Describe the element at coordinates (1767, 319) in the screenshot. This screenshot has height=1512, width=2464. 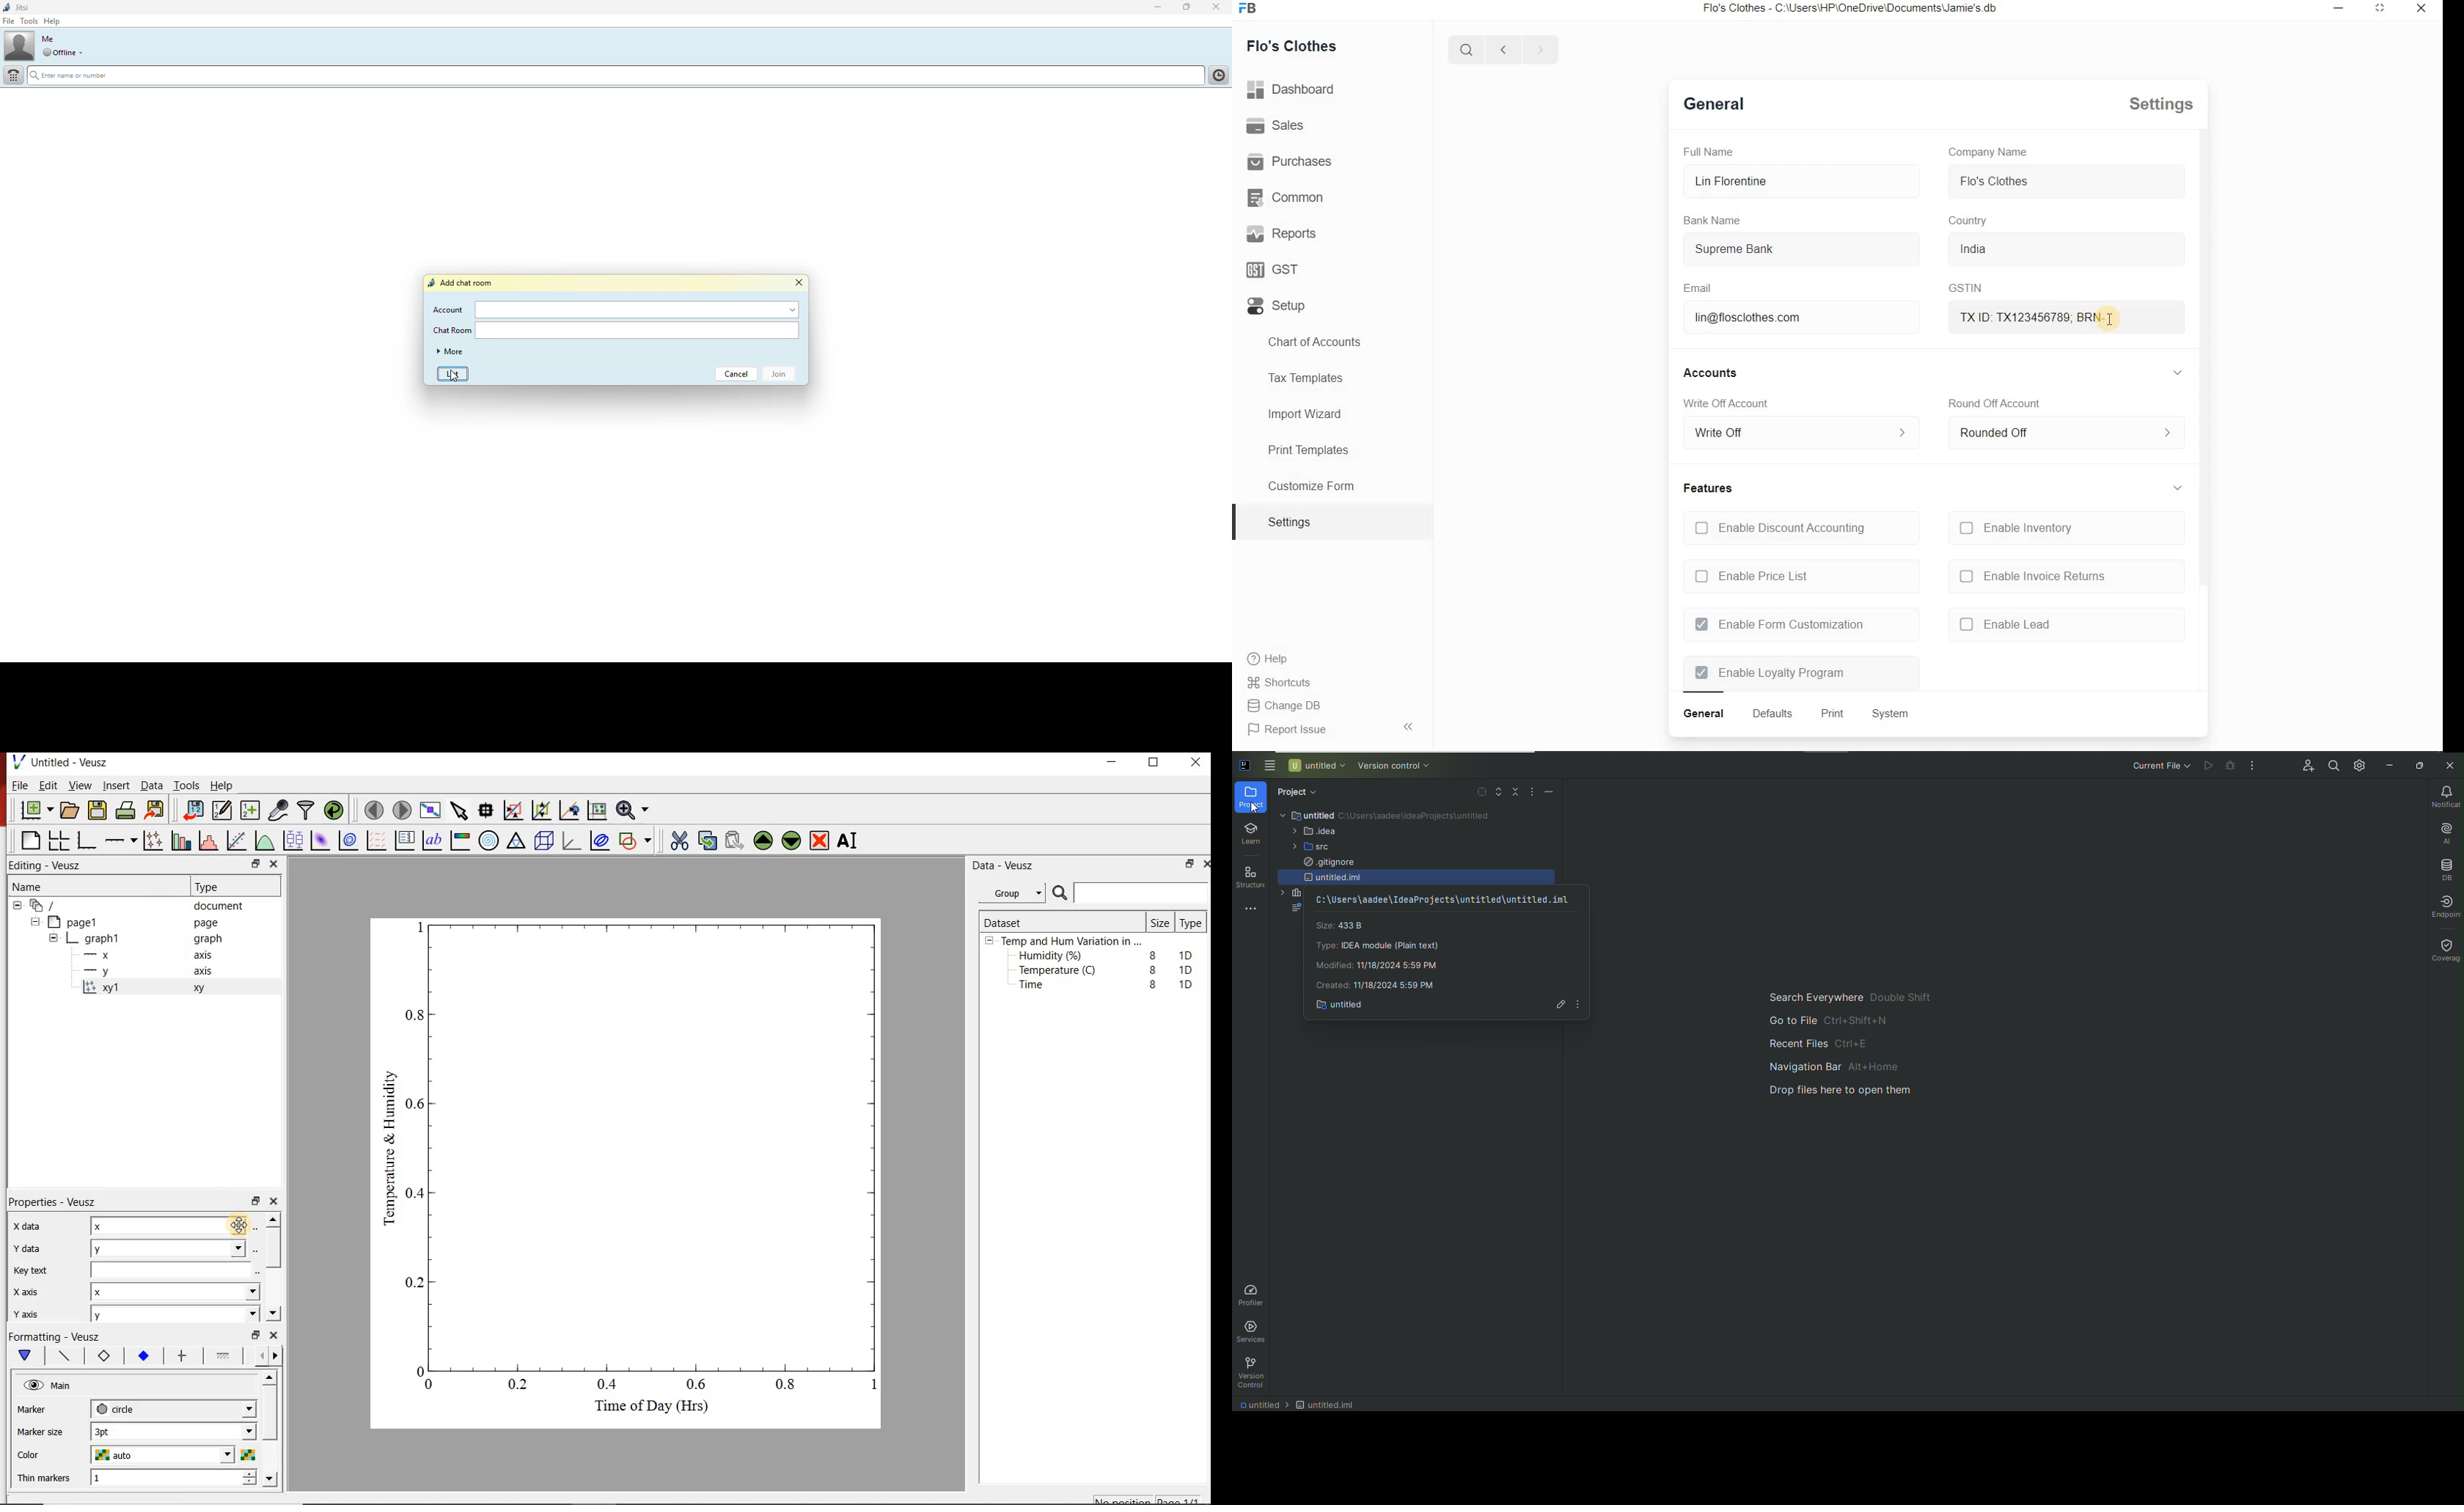
I see `lin@flosclothes.com` at that location.